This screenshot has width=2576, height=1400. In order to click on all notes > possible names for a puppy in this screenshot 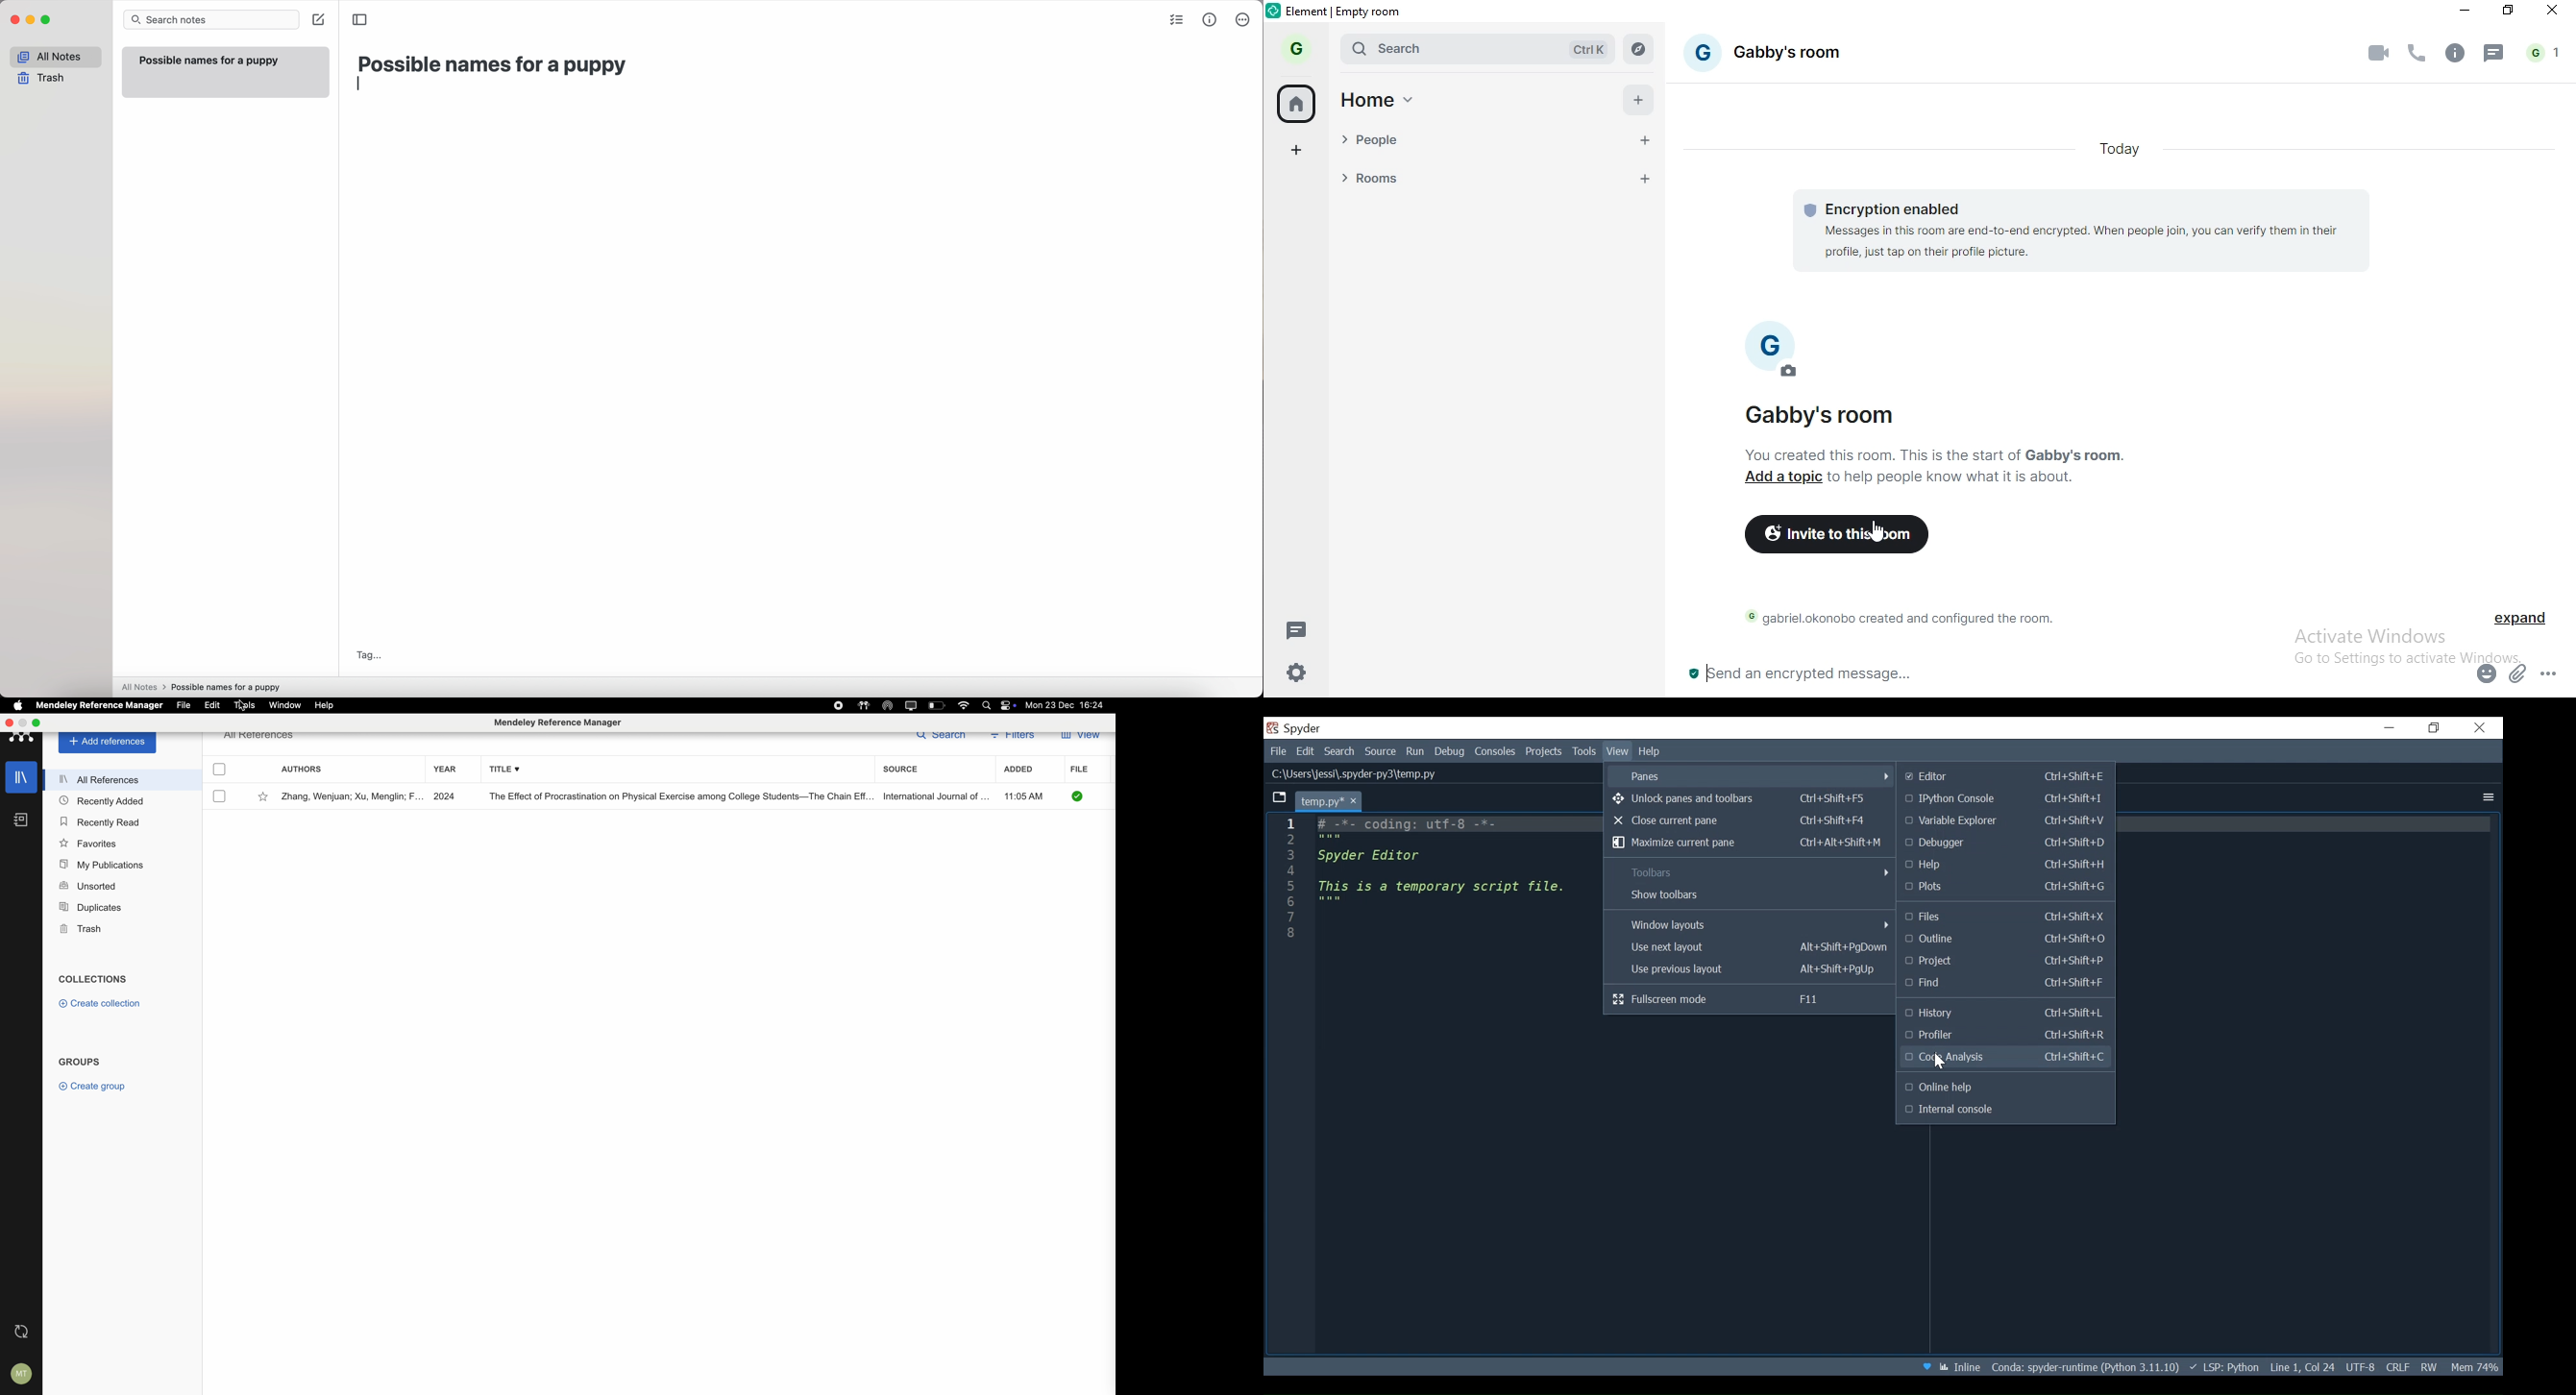, I will do `click(205, 686)`.